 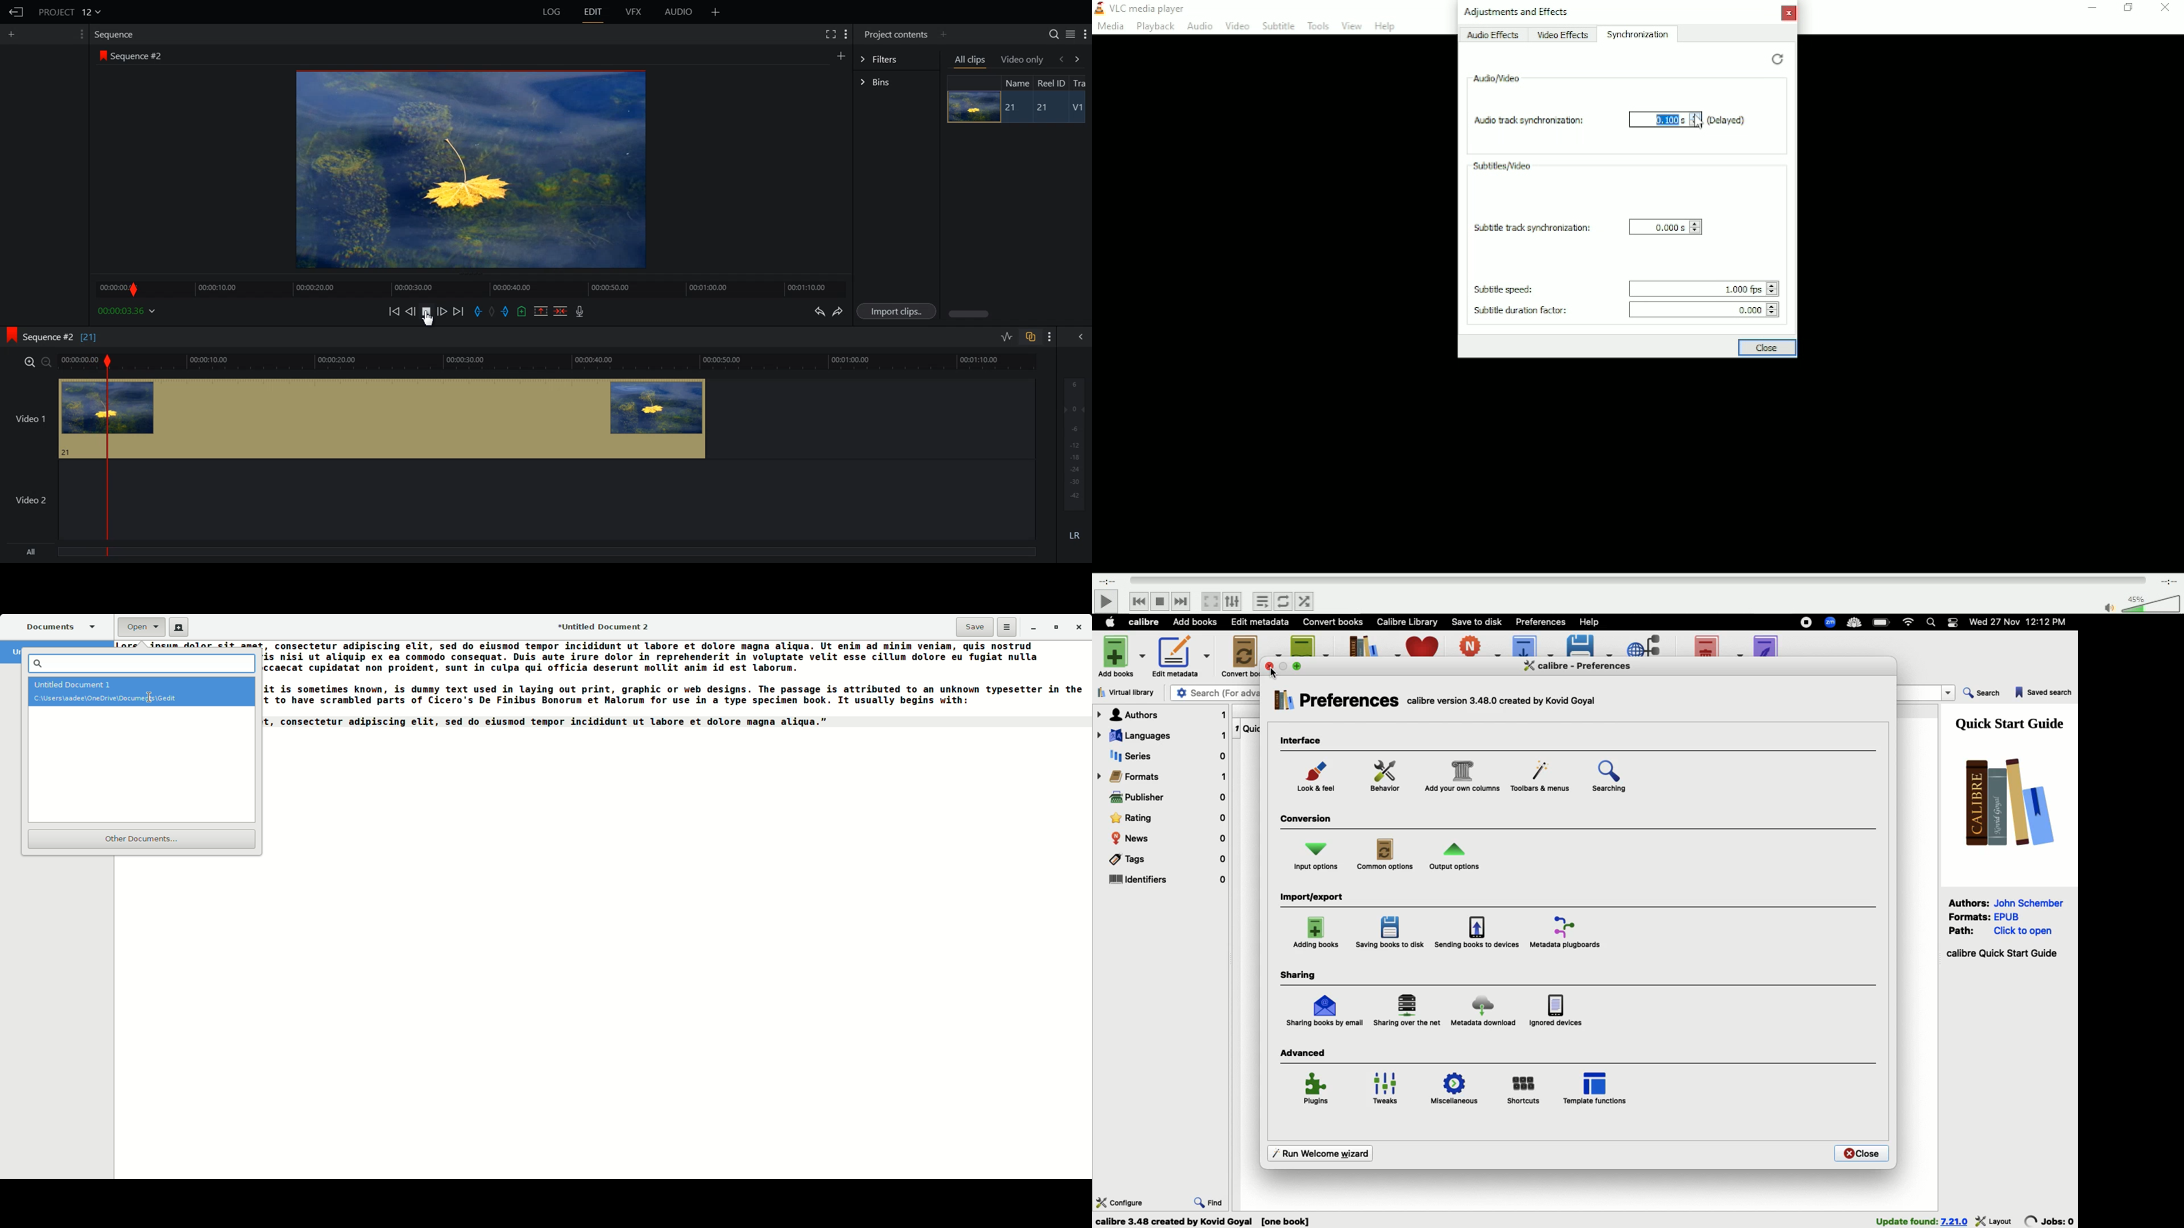 What do you see at coordinates (970, 106) in the screenshot?
I see `Image` at bounding box center [970, 106].